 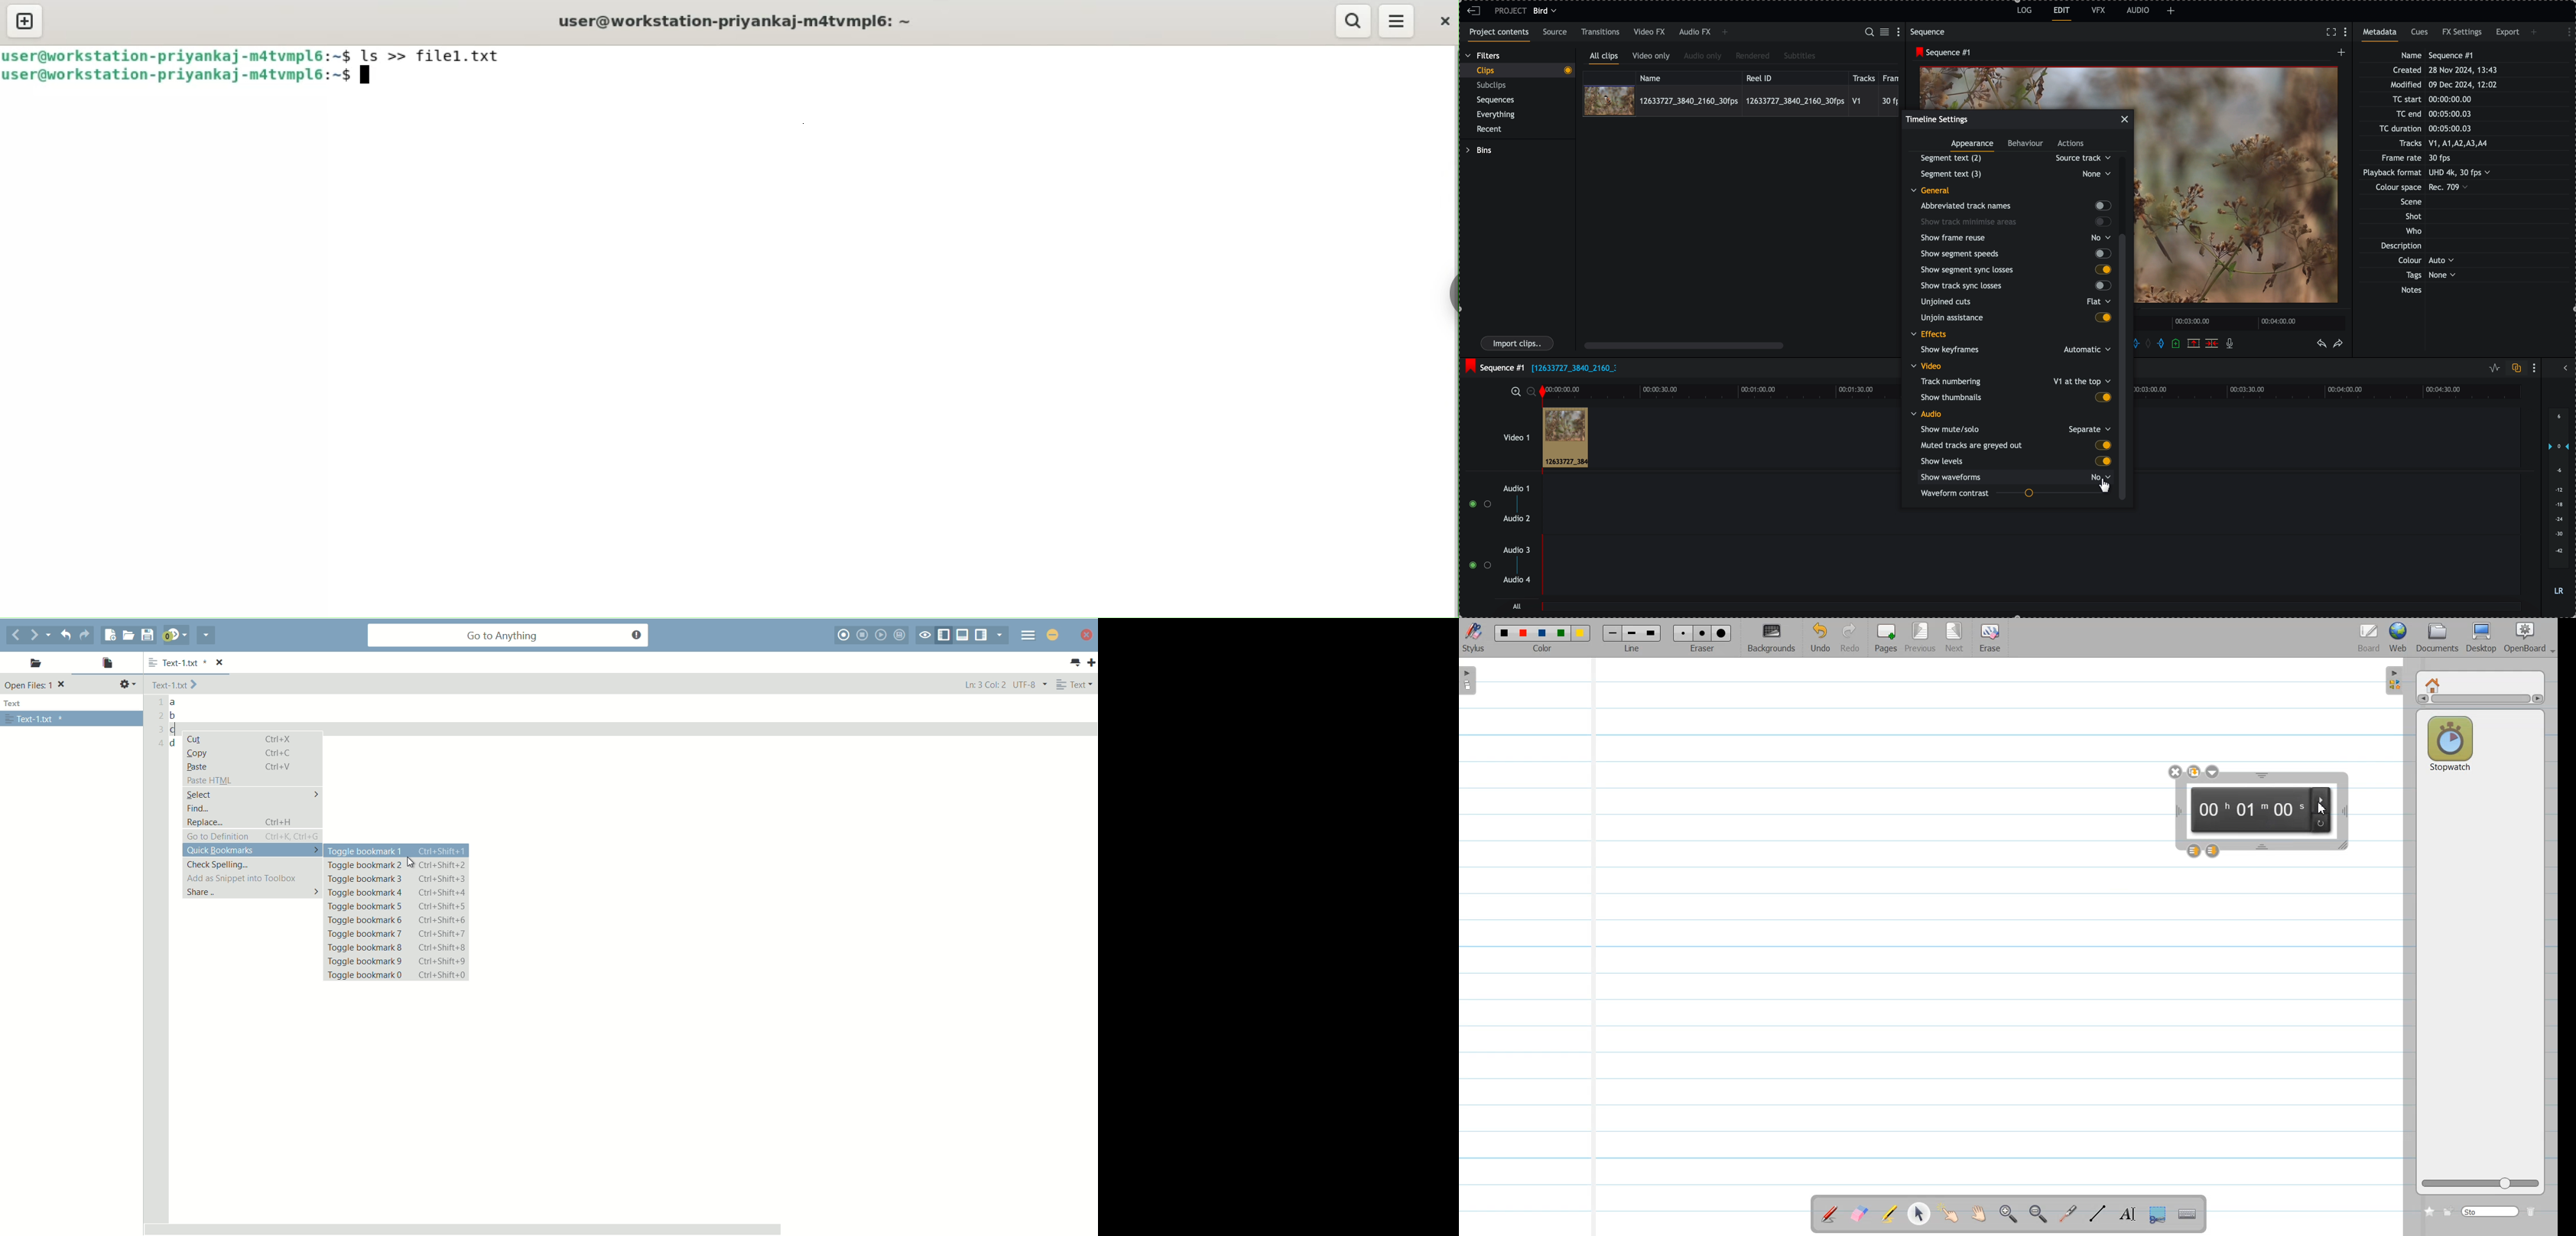 What do you see at coordinates (1516, 580) in the screenshot?
I see `audio 4` at bounding box center [1516, 580].